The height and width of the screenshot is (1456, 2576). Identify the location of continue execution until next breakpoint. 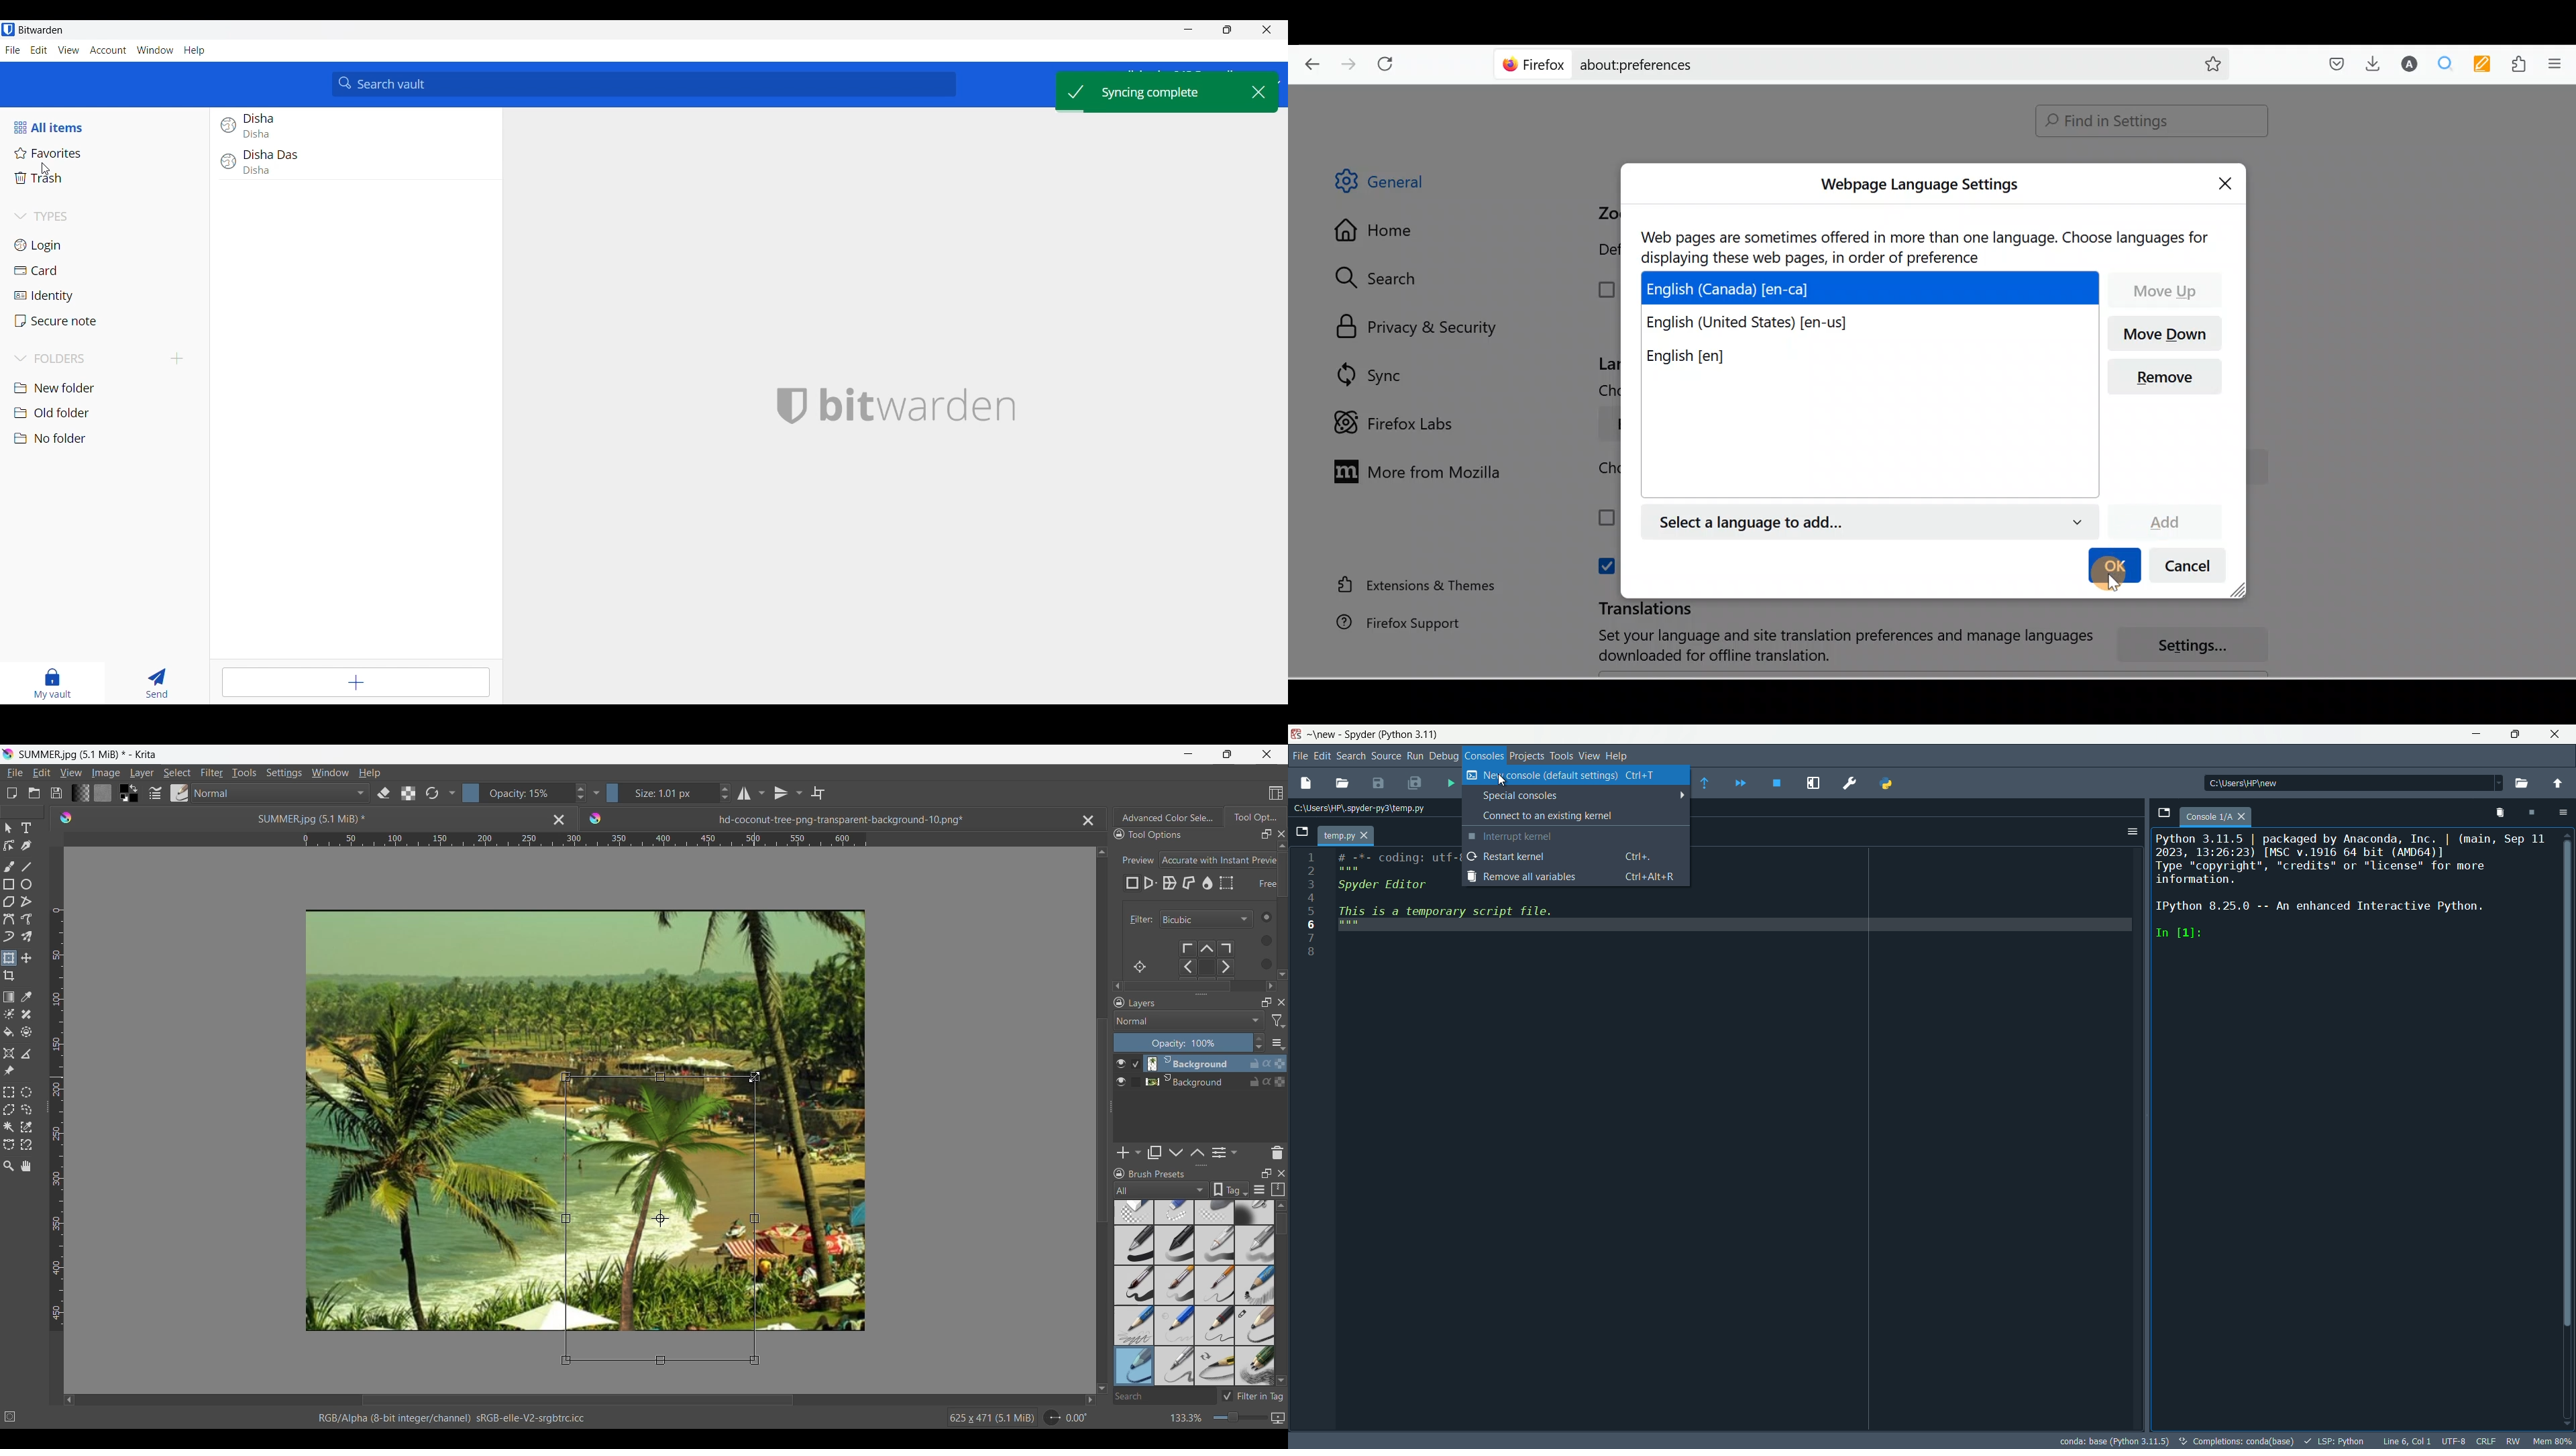
(1735, 783).